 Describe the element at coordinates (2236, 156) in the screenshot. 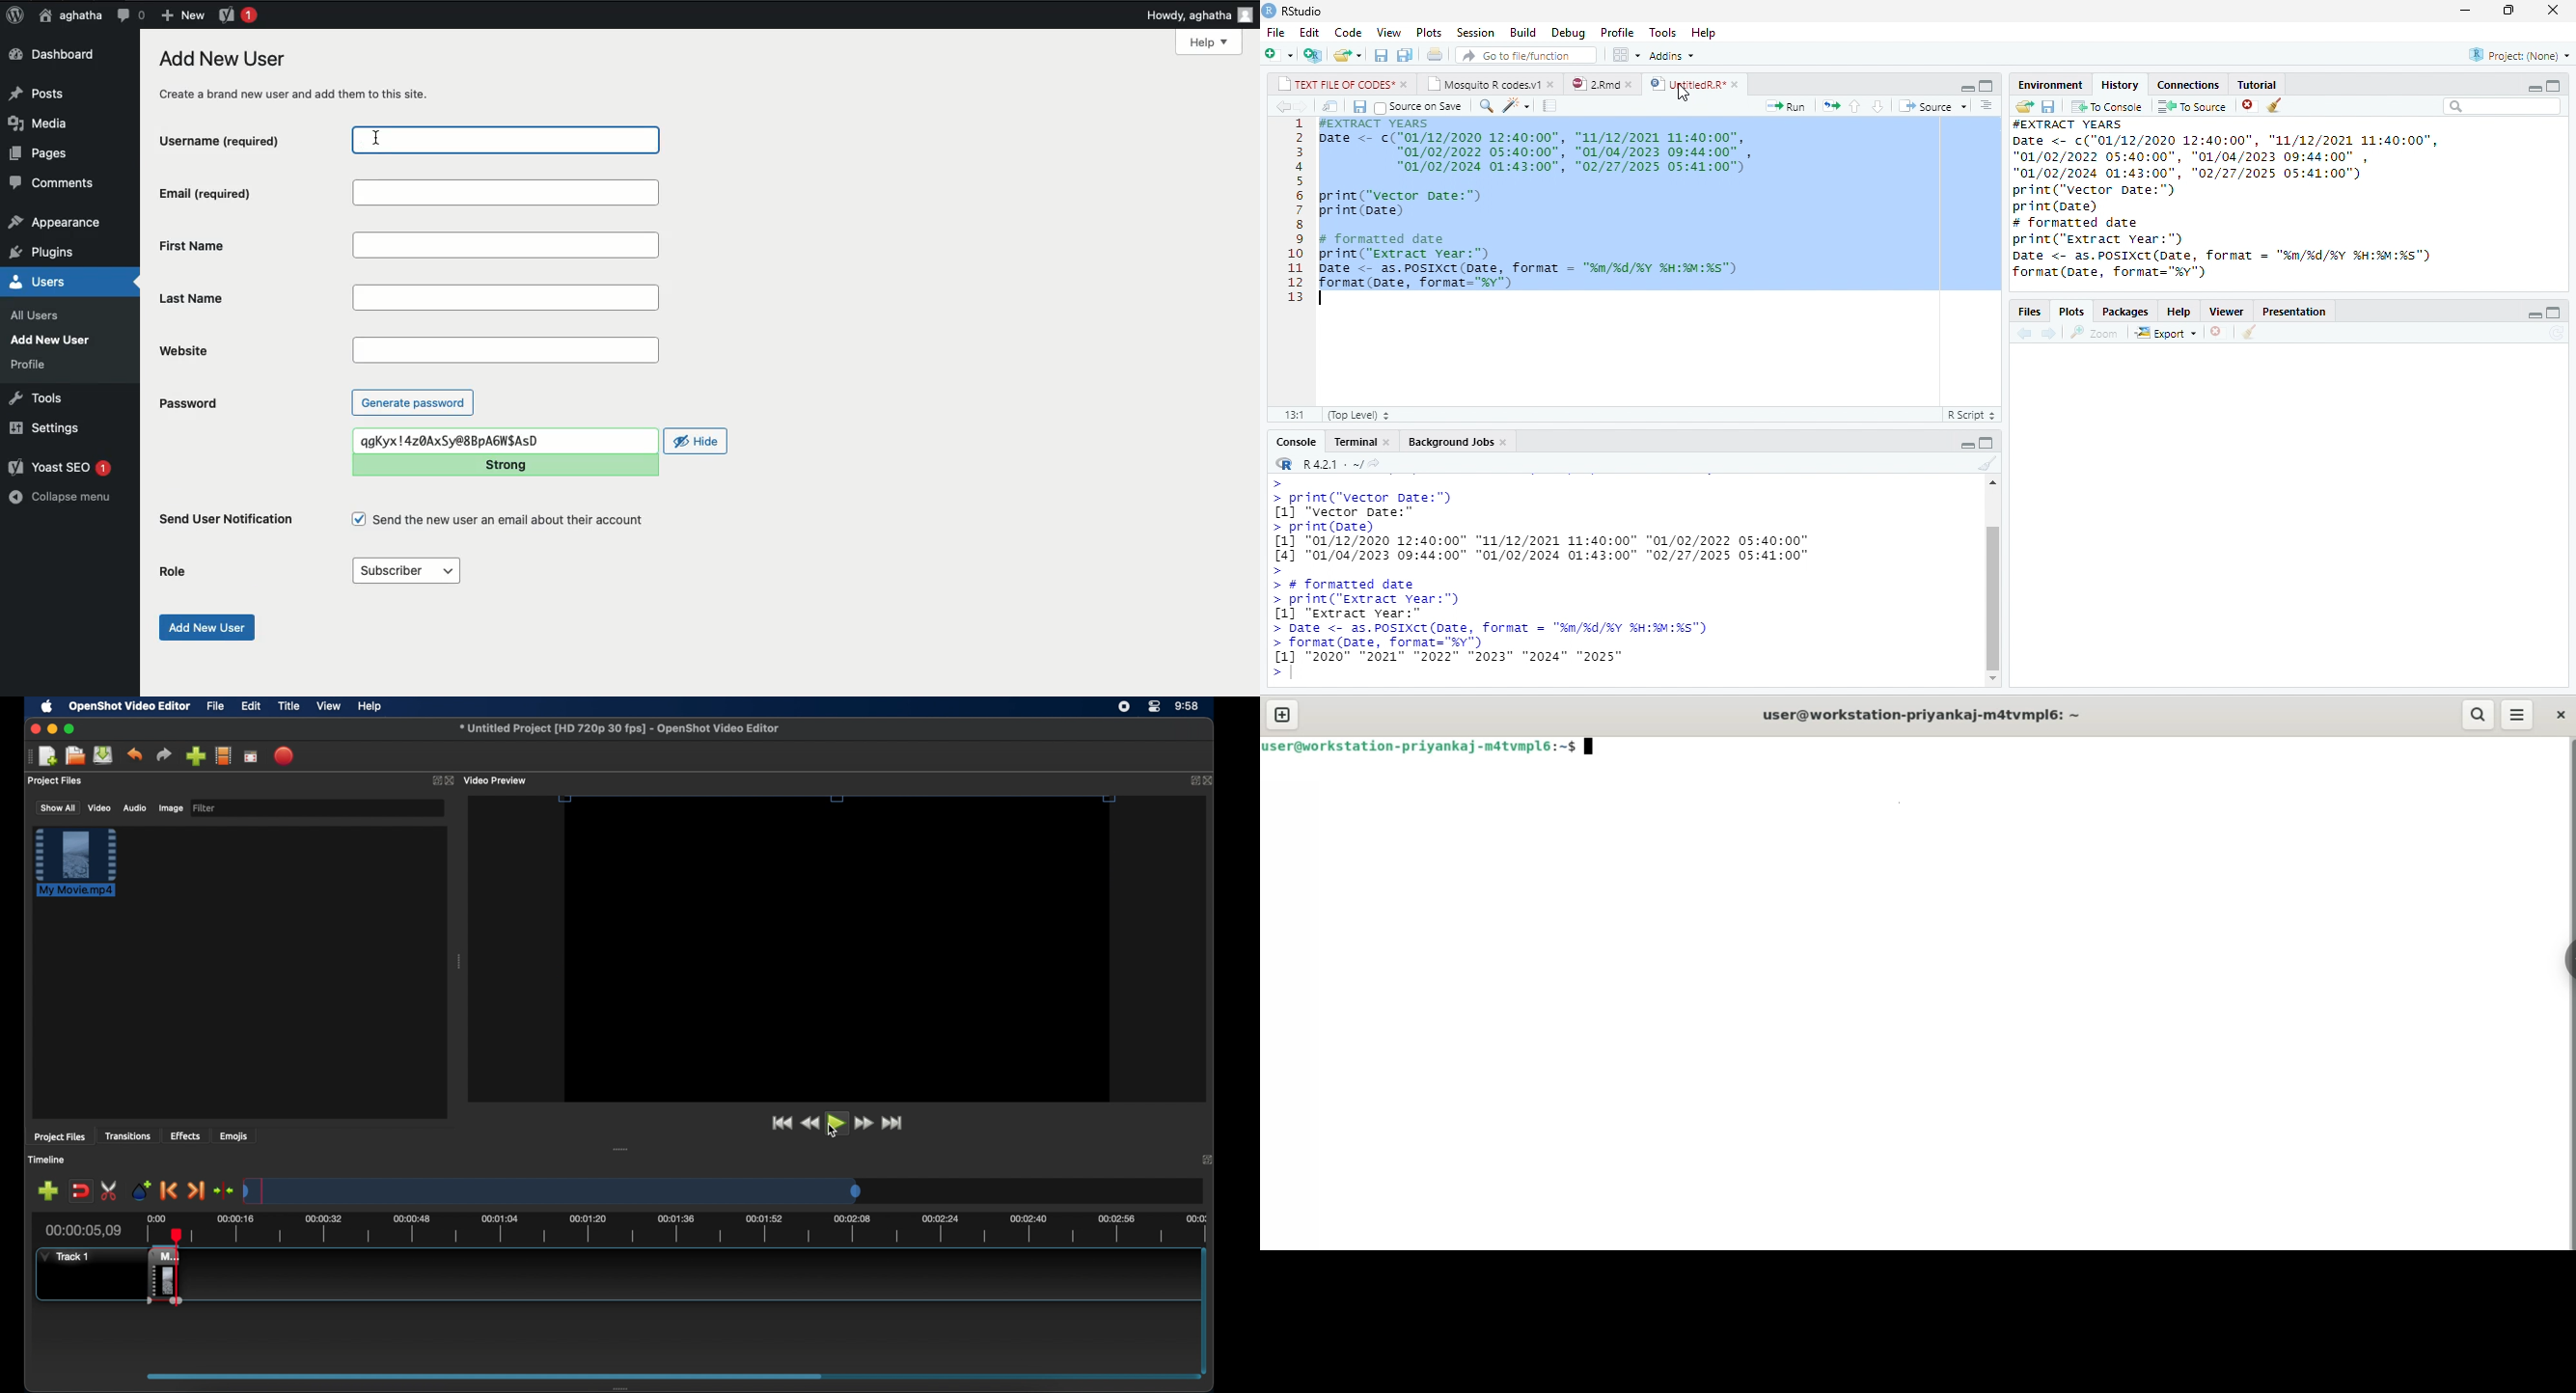

I see `Date <- c("01/12/2020 12:40:00", "11/12/2021 11:40:00","01/02/2022 05:40:00", "01/04/2023 09:44:00" ,"01/02/2024 01:43:00", "02/27/2025 05:41:00")` at that location.